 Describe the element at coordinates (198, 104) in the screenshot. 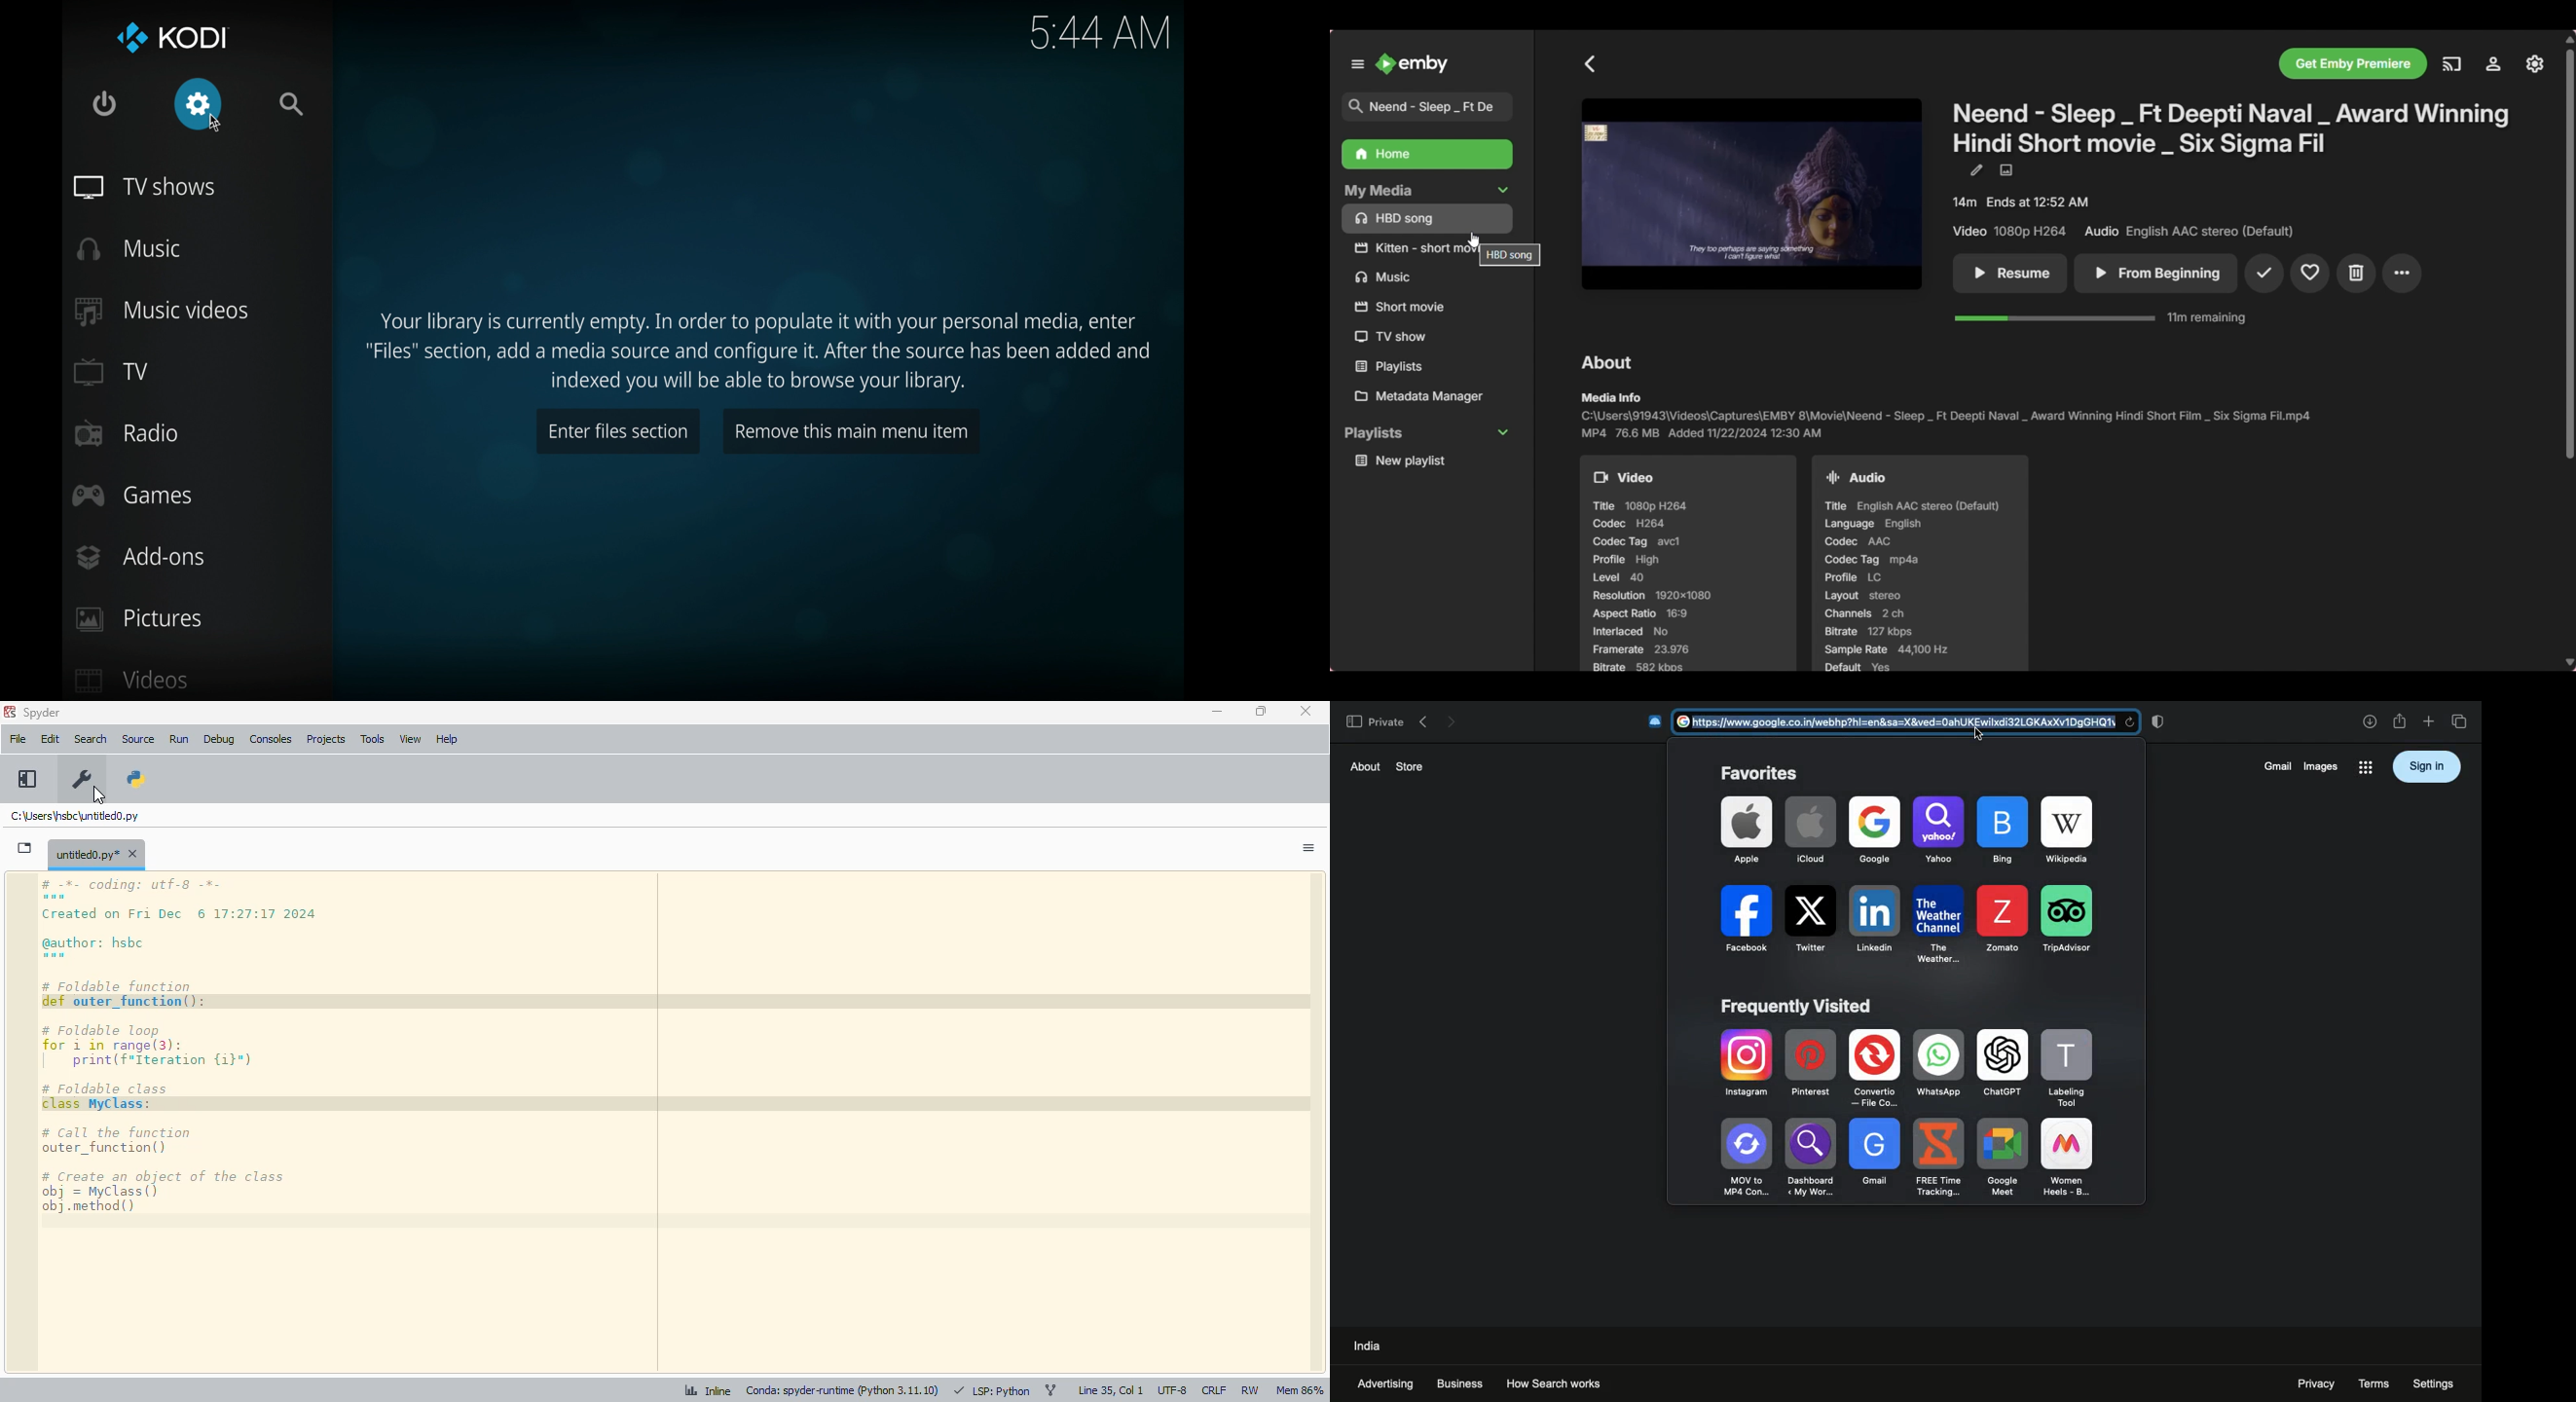

I see `settings` at that location.